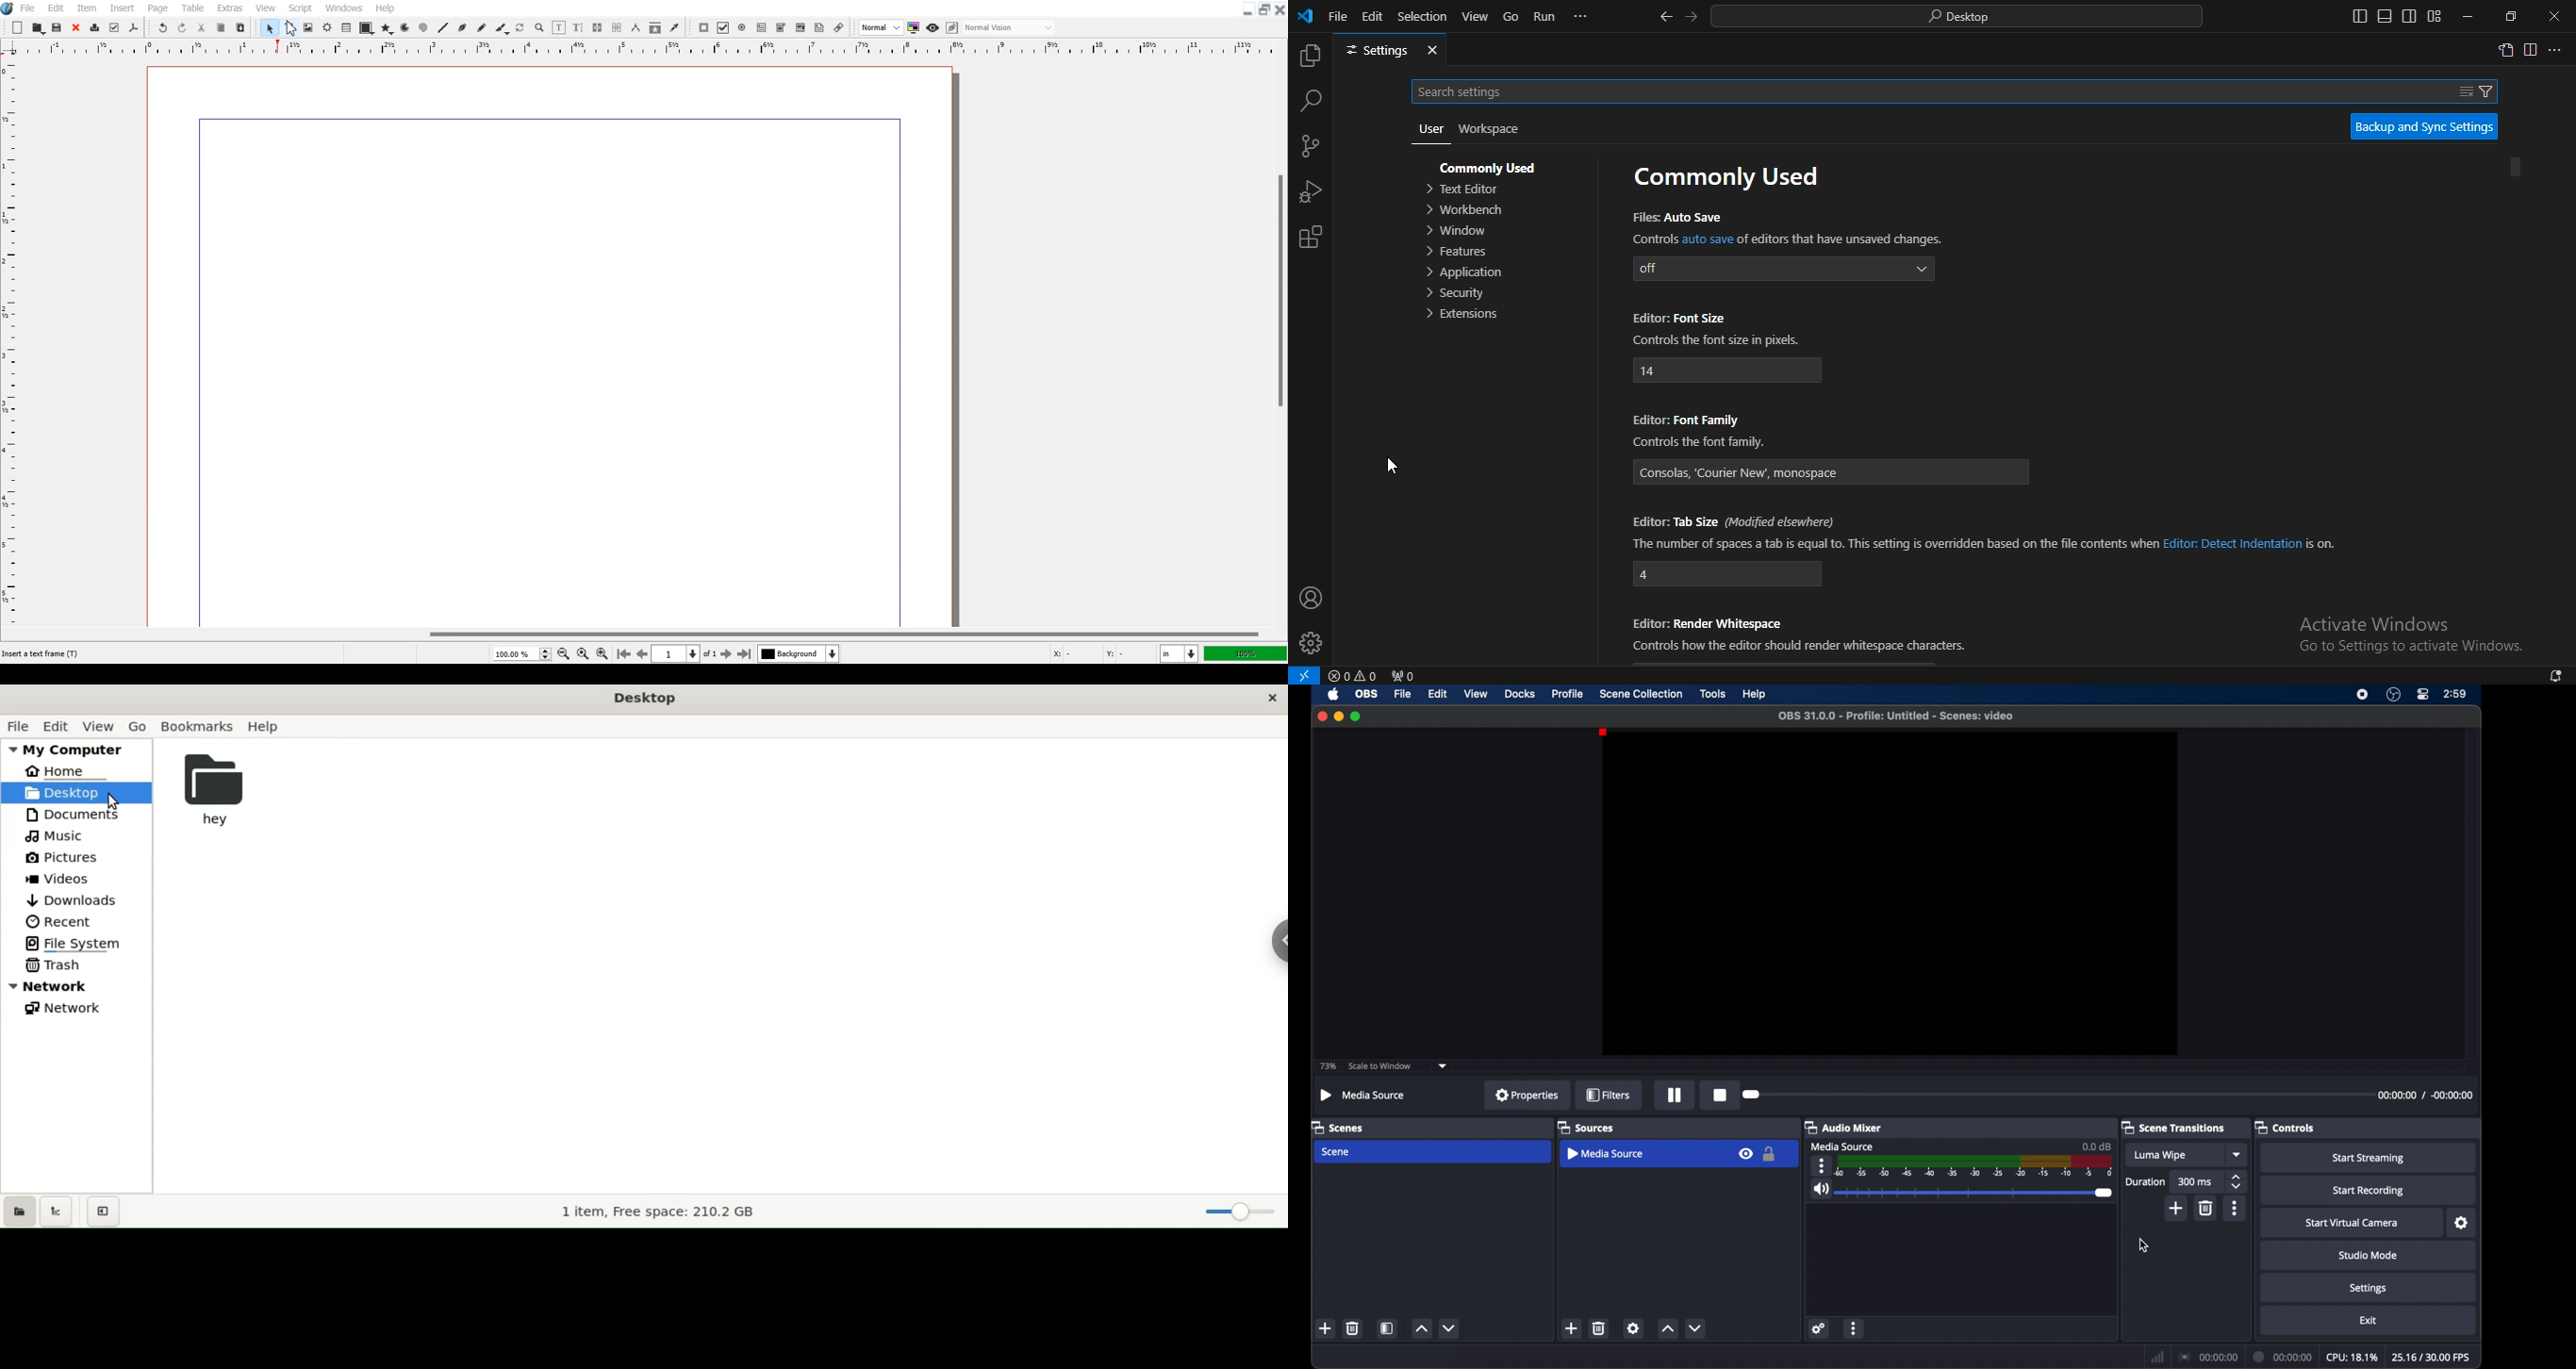  I want to click on Zoom In, so click(602, 653).